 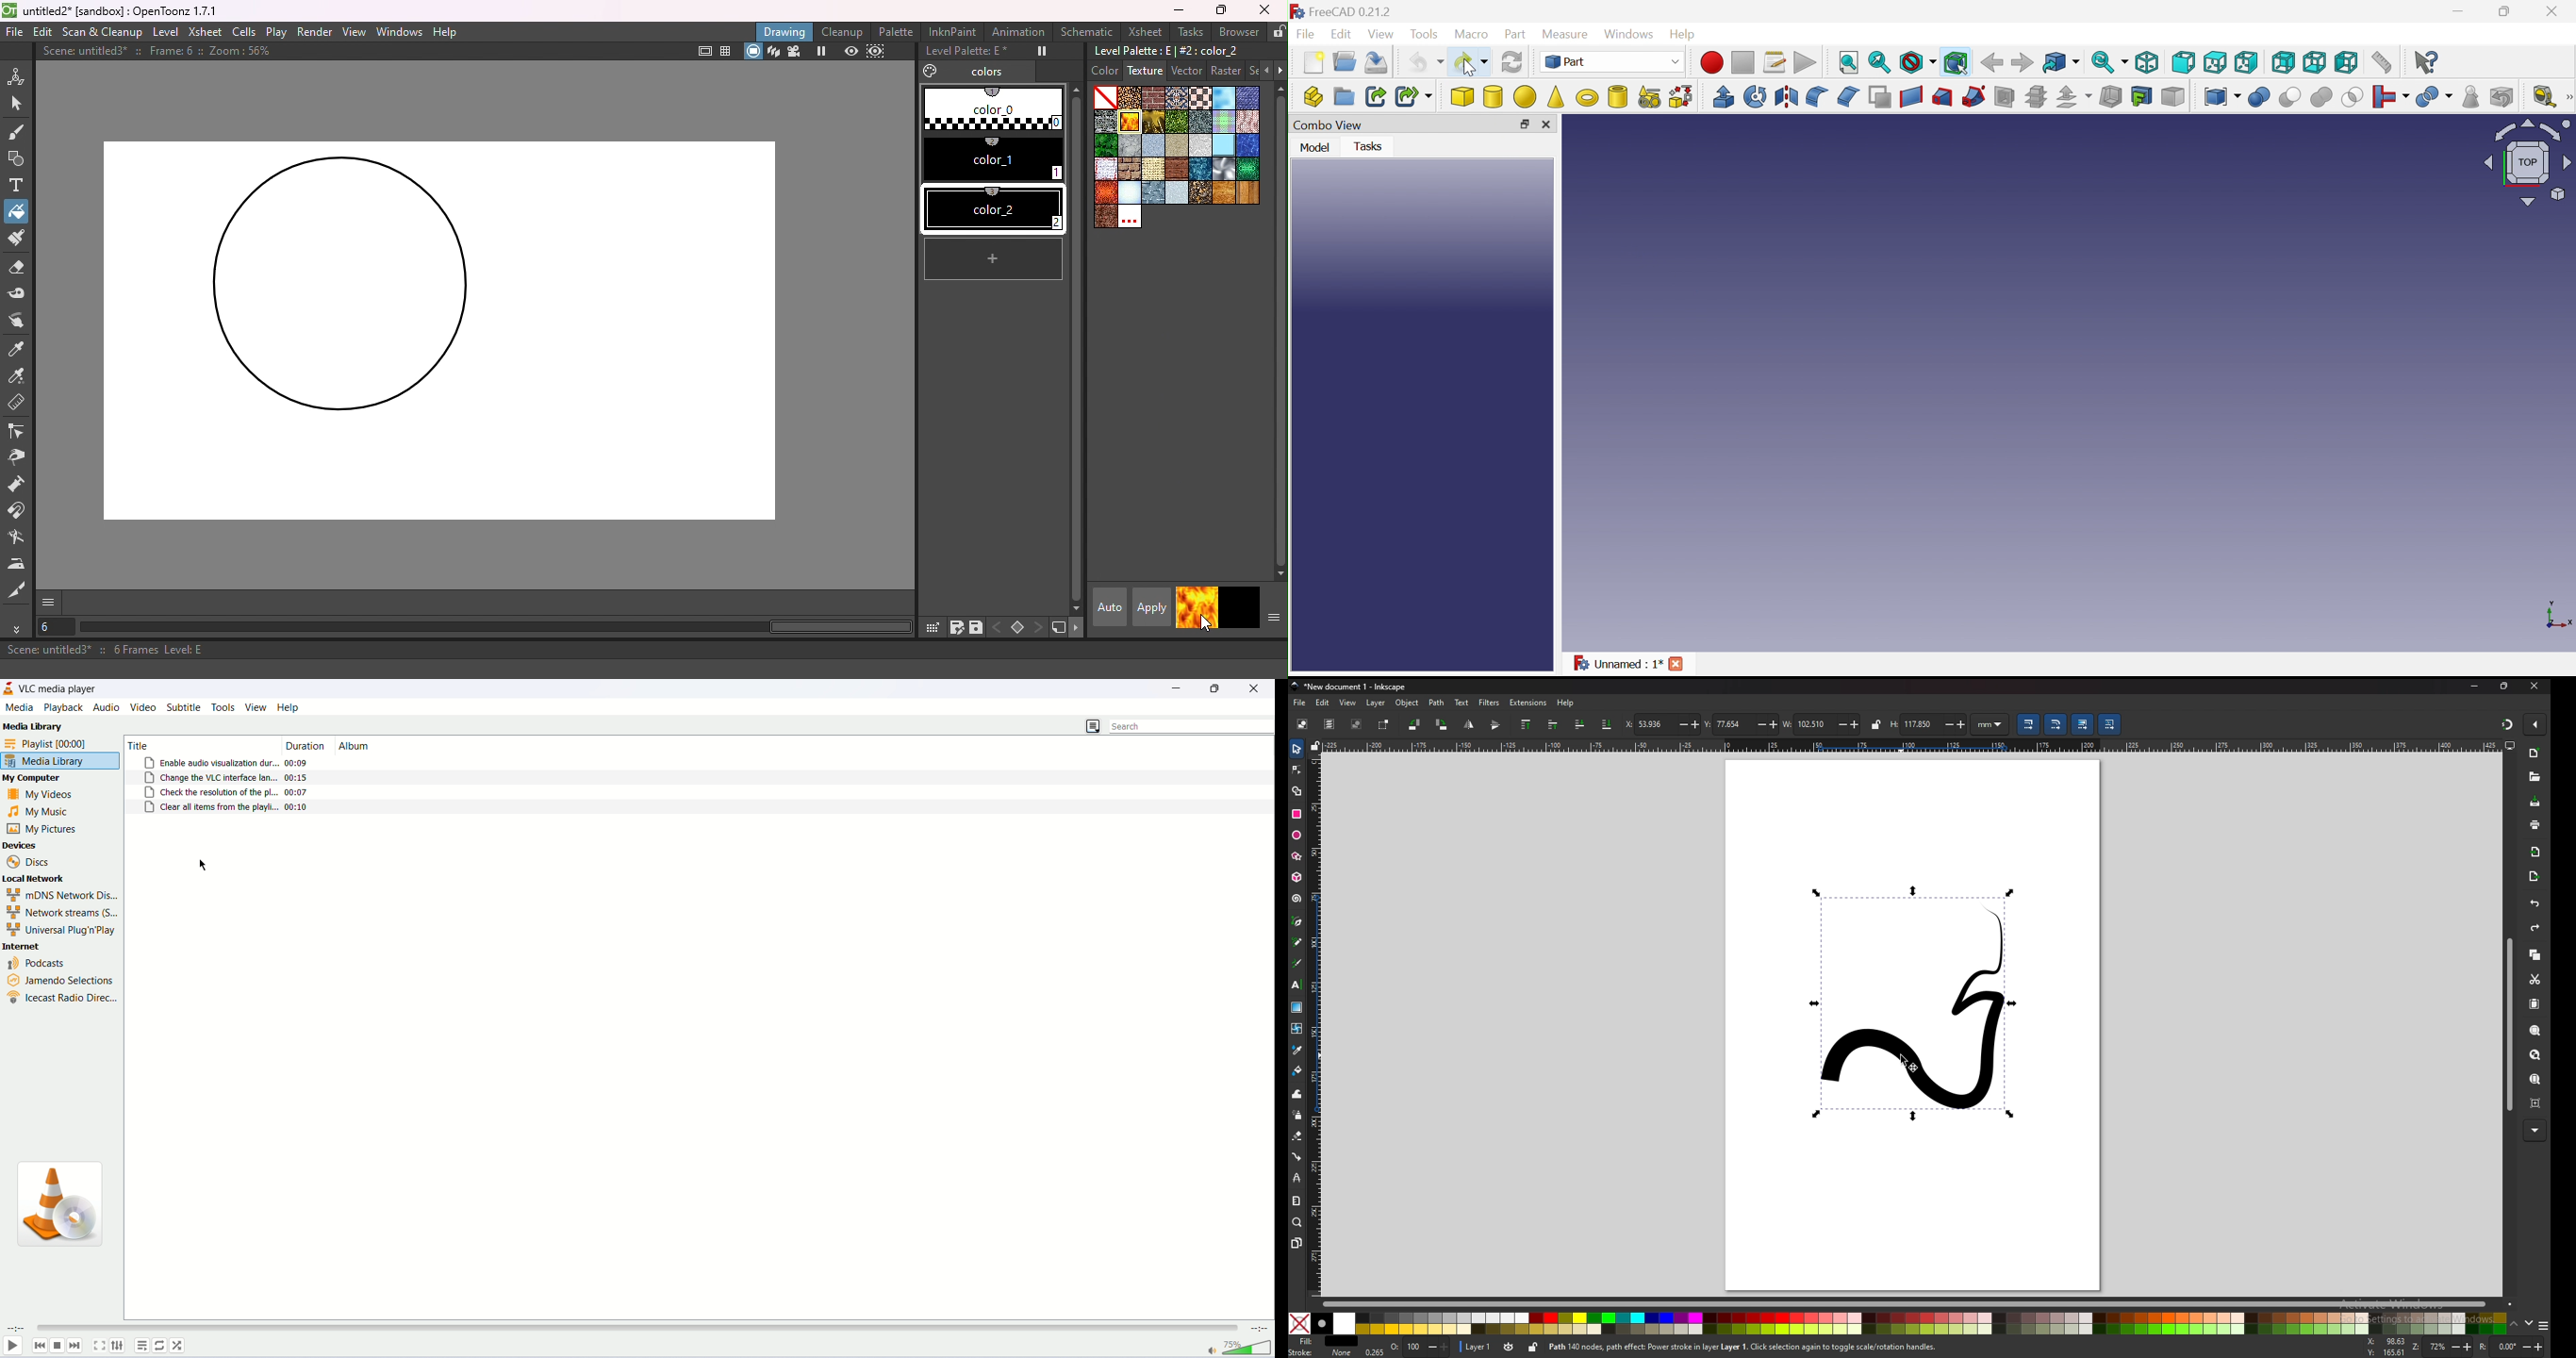 I want to click on fullscreen, so click(x=97, y=1346).